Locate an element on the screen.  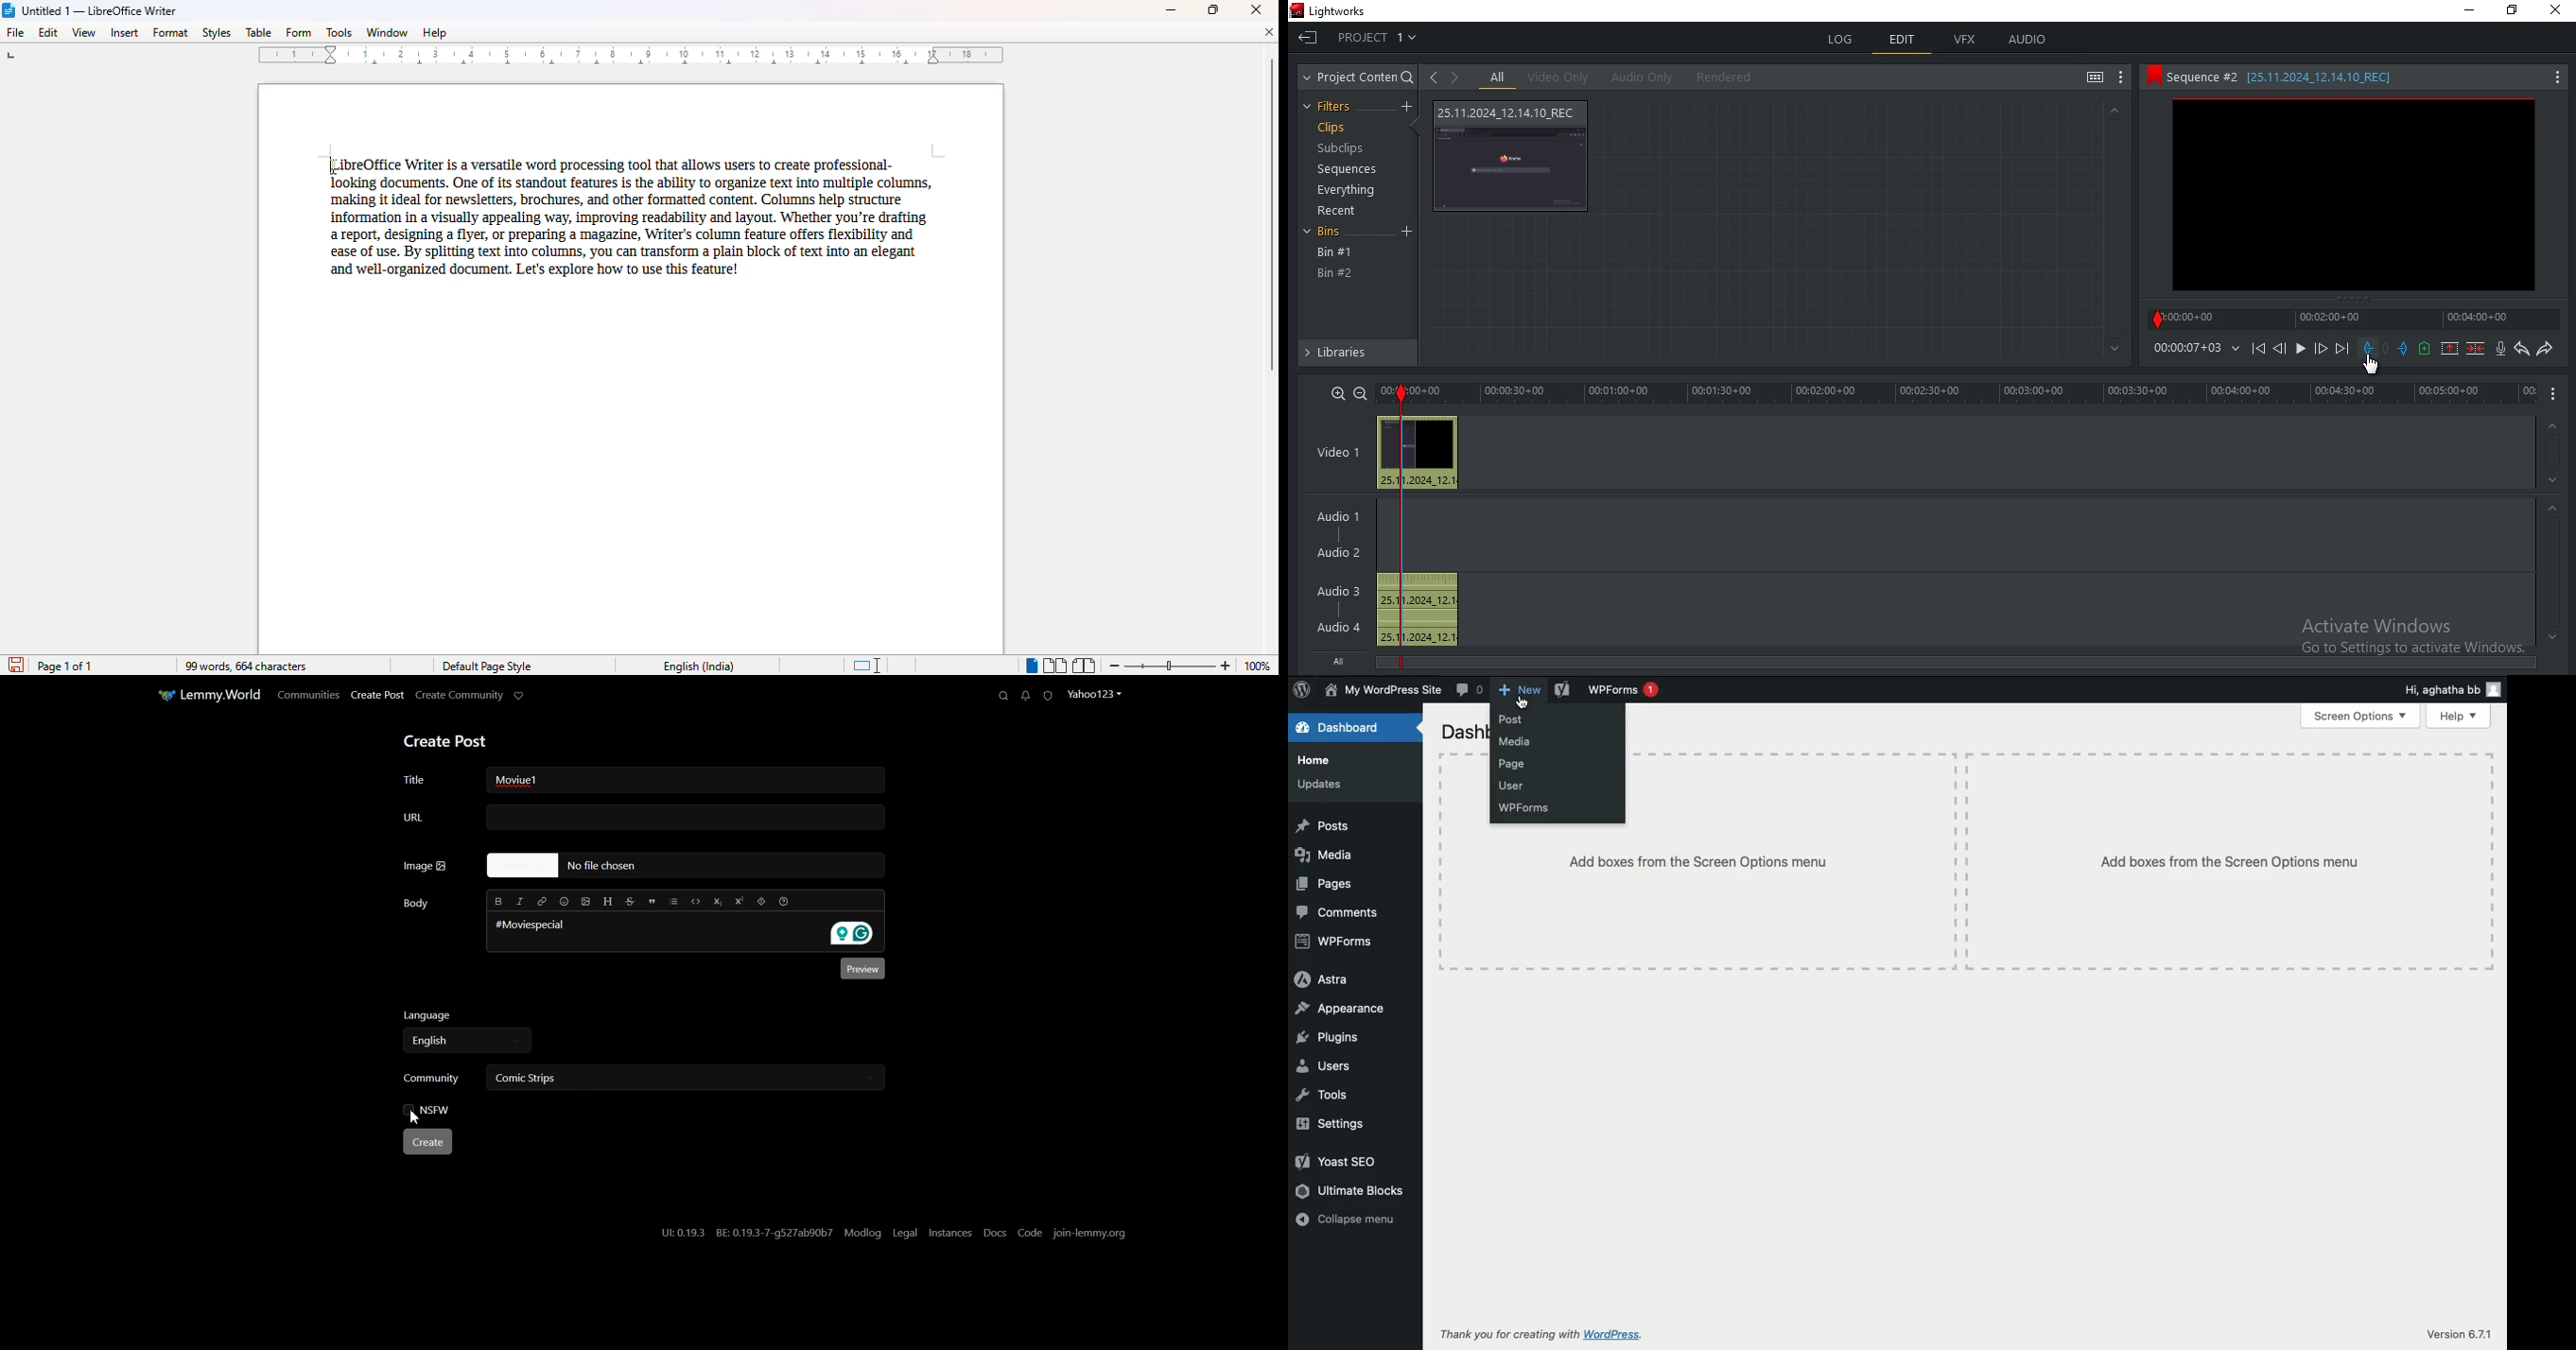
List is located at coordinates (675, 900).